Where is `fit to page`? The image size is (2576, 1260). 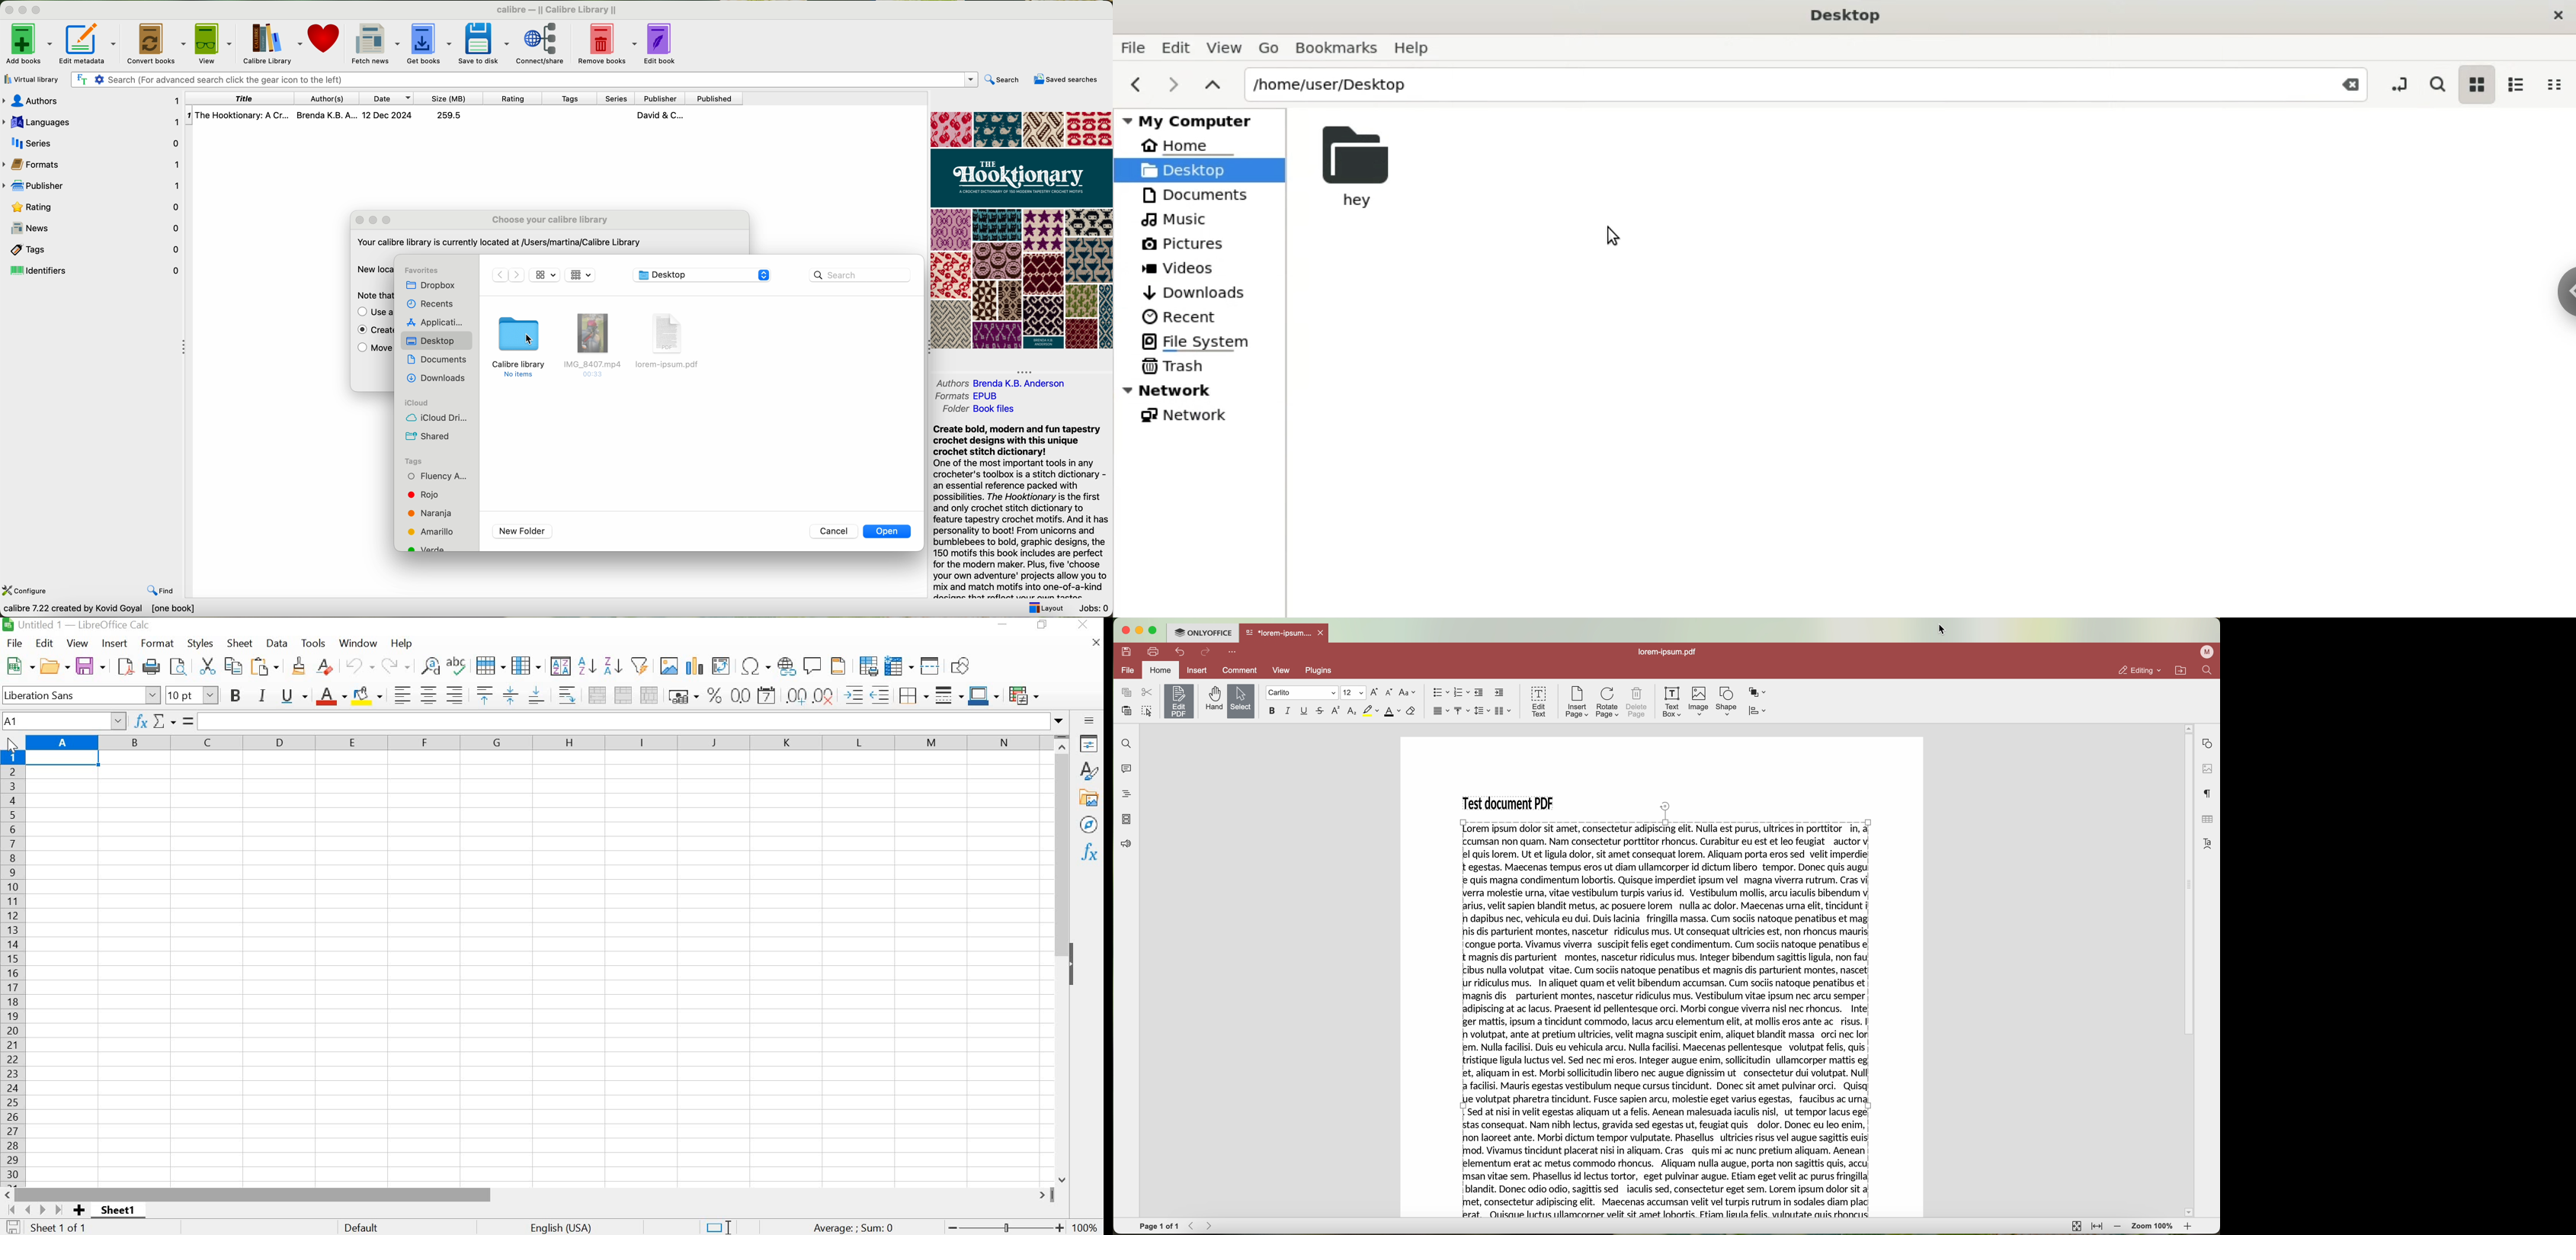 fit to page is located at coordinates (2077, 1227).